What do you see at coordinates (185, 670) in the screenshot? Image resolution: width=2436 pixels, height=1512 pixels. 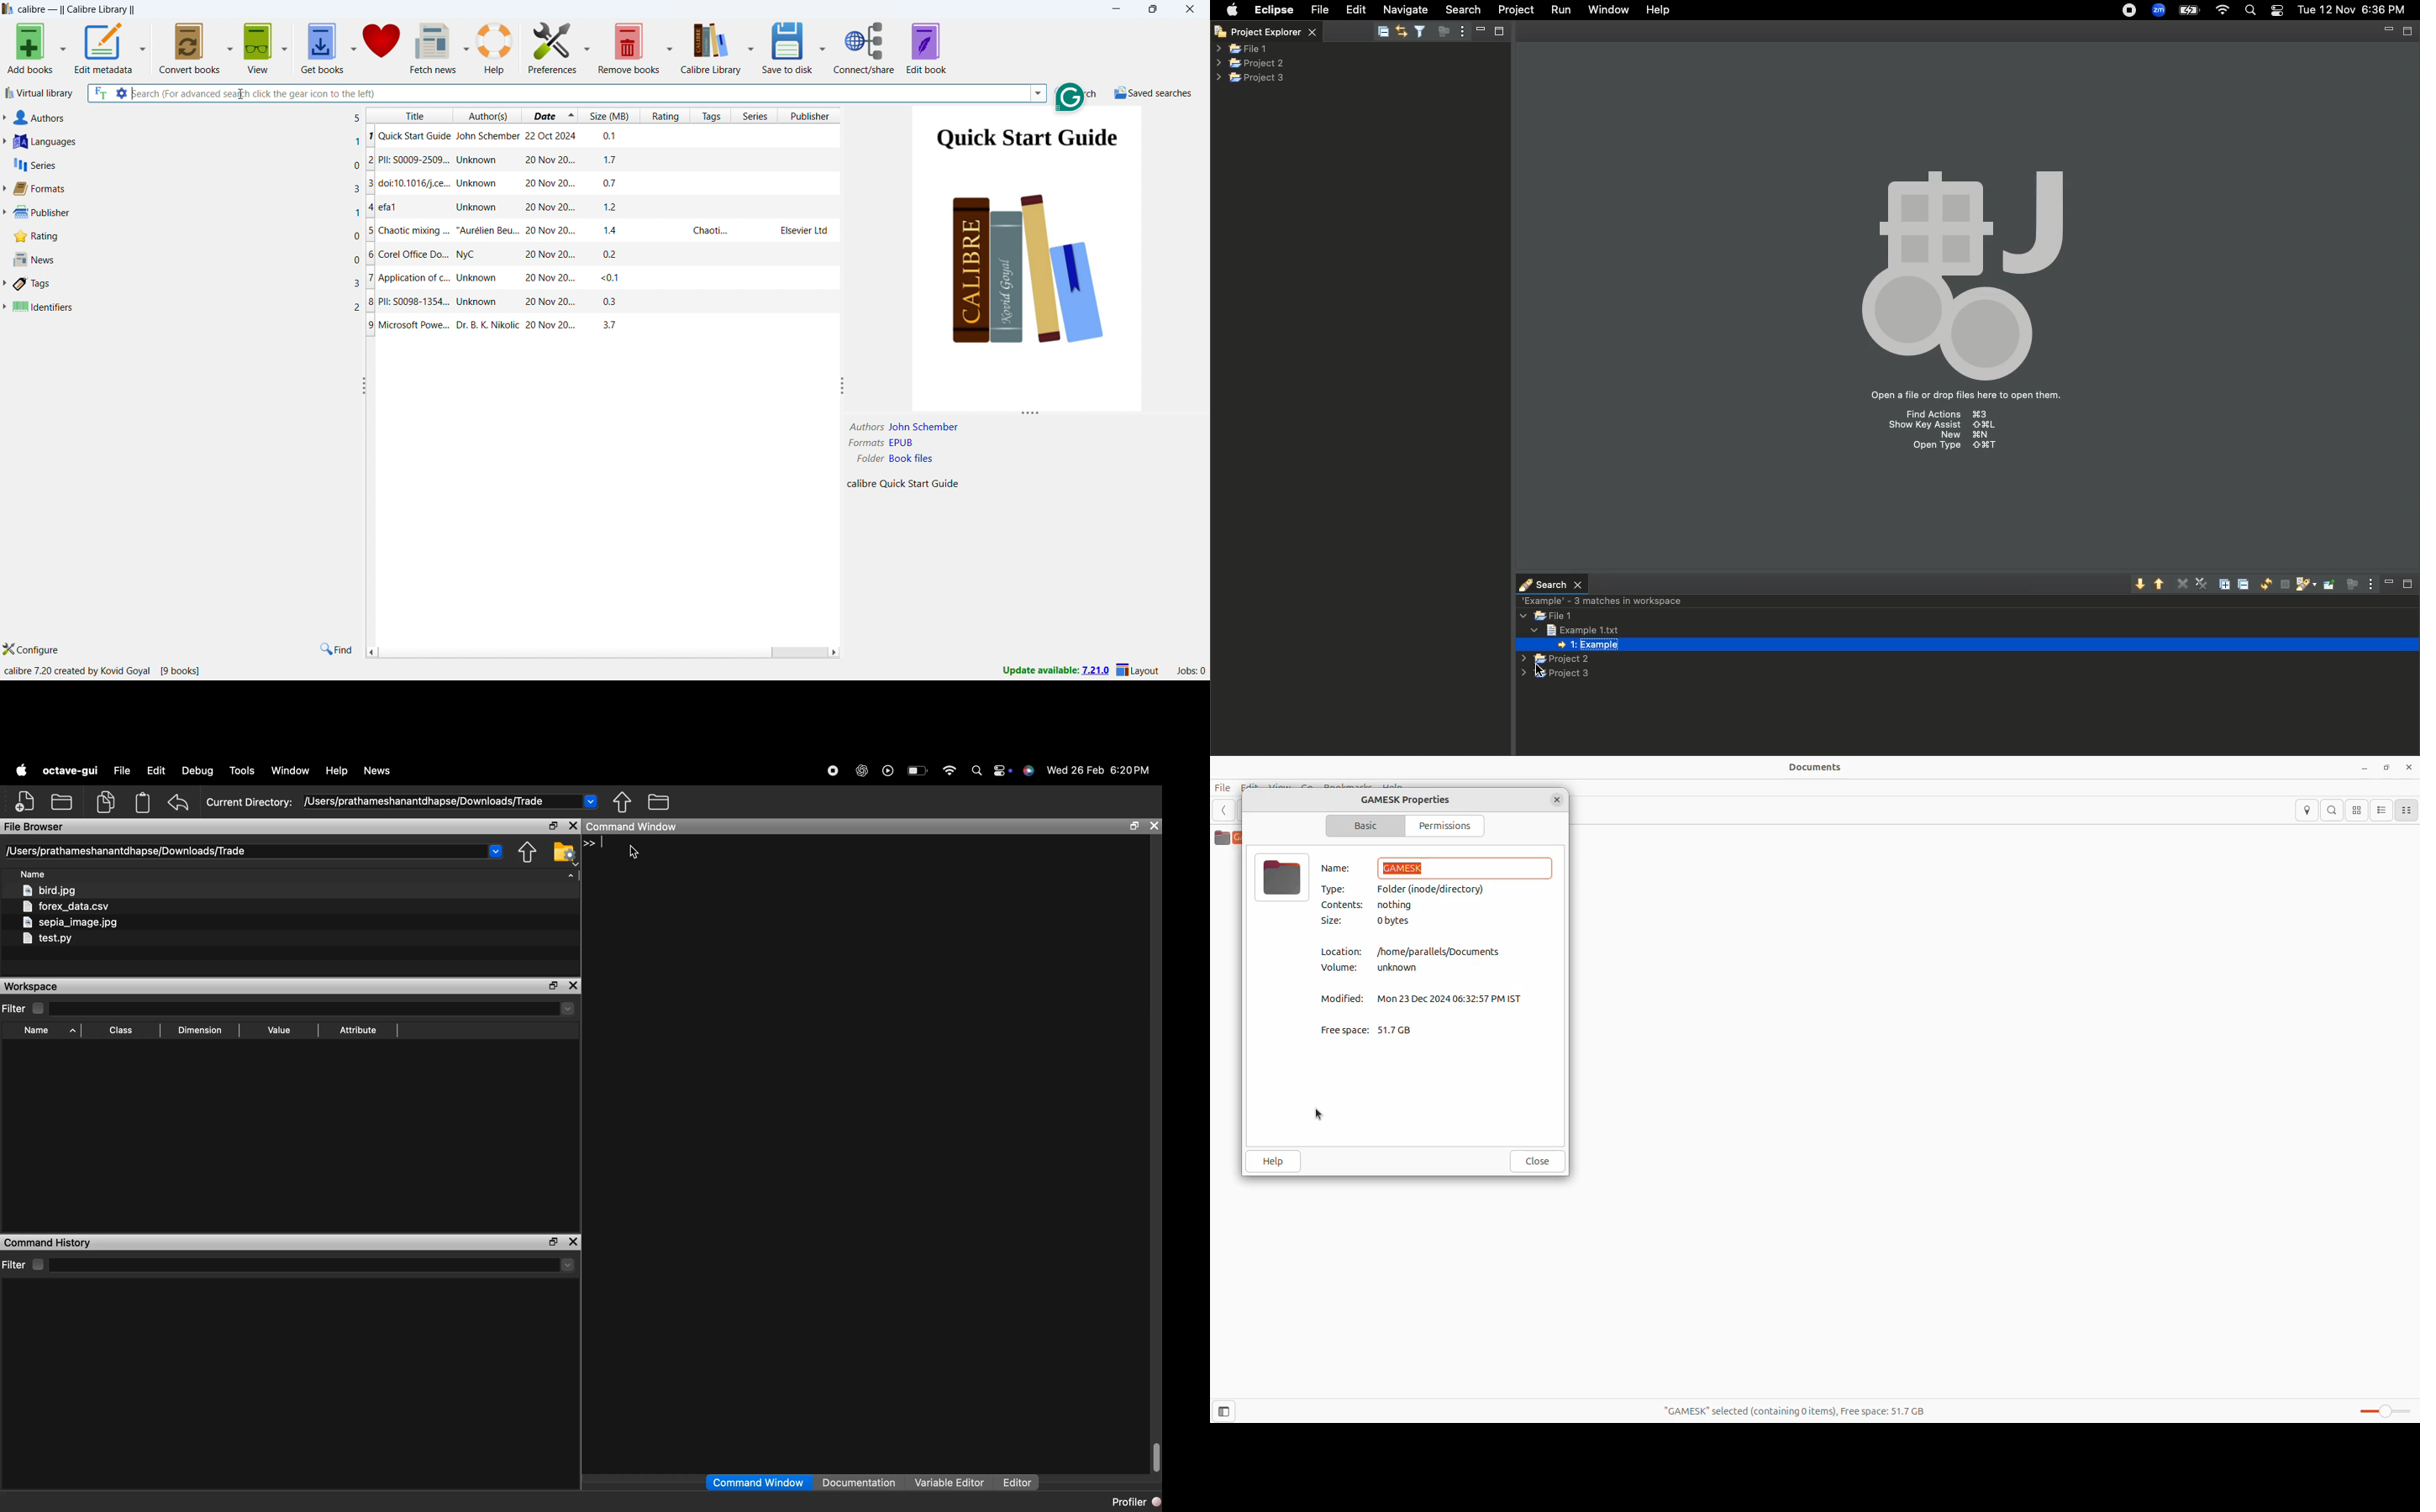 I see `[9 books]` at bounding box center [185, 670].